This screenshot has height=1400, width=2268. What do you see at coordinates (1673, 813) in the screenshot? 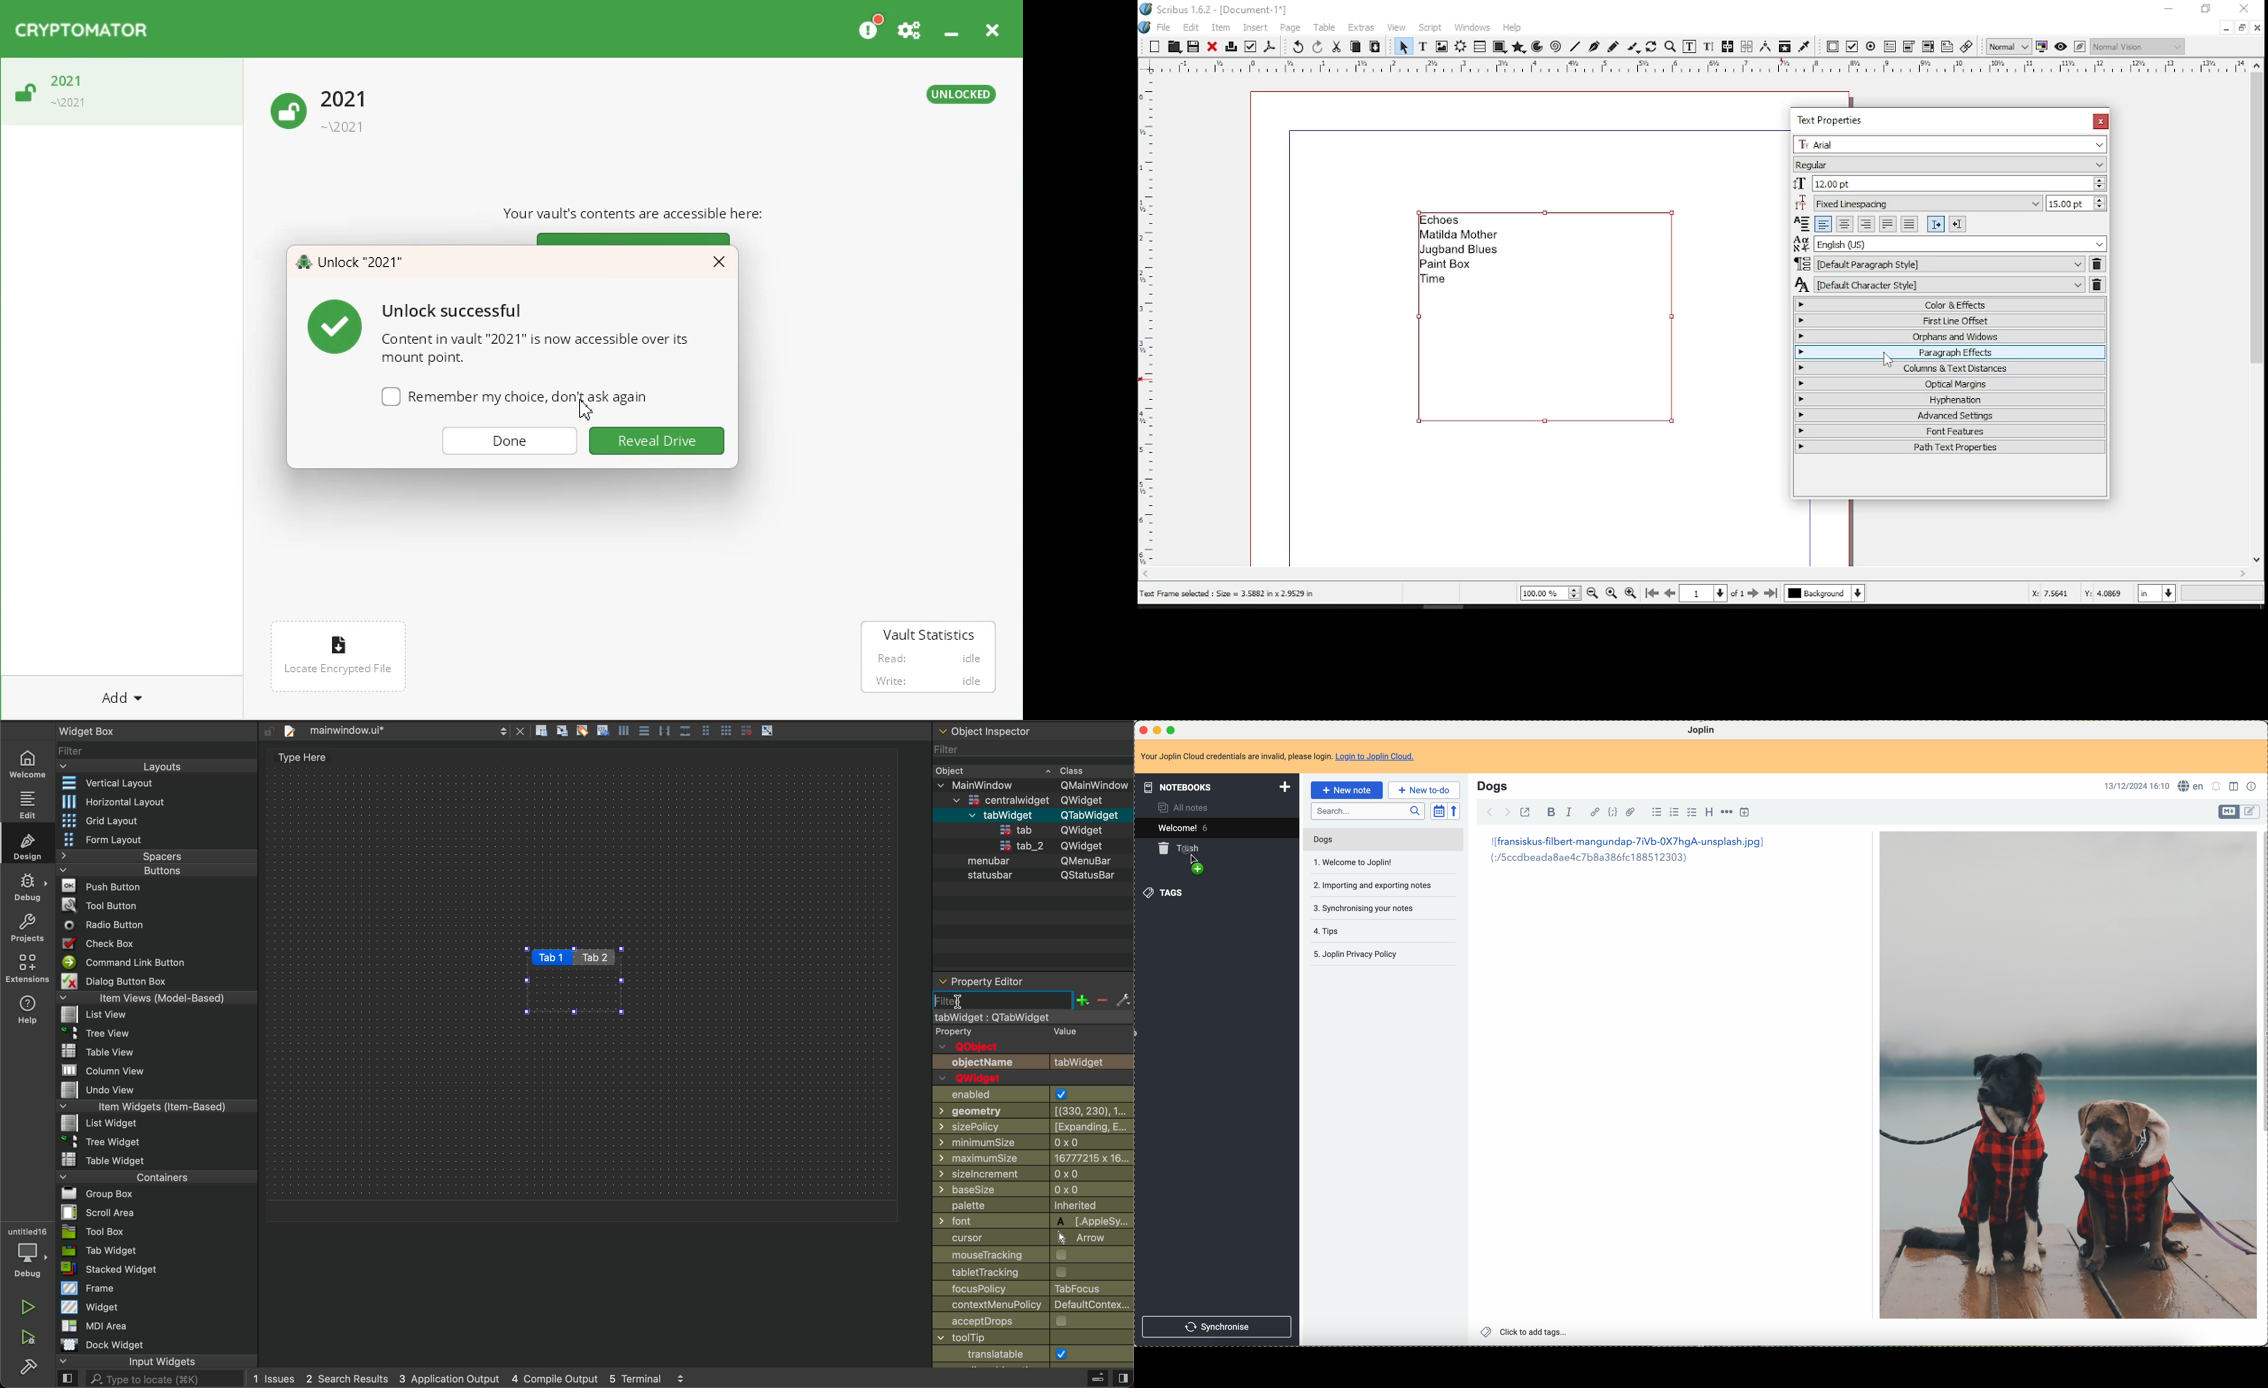
I see `numbered list` at bounding box center [1673, 813].